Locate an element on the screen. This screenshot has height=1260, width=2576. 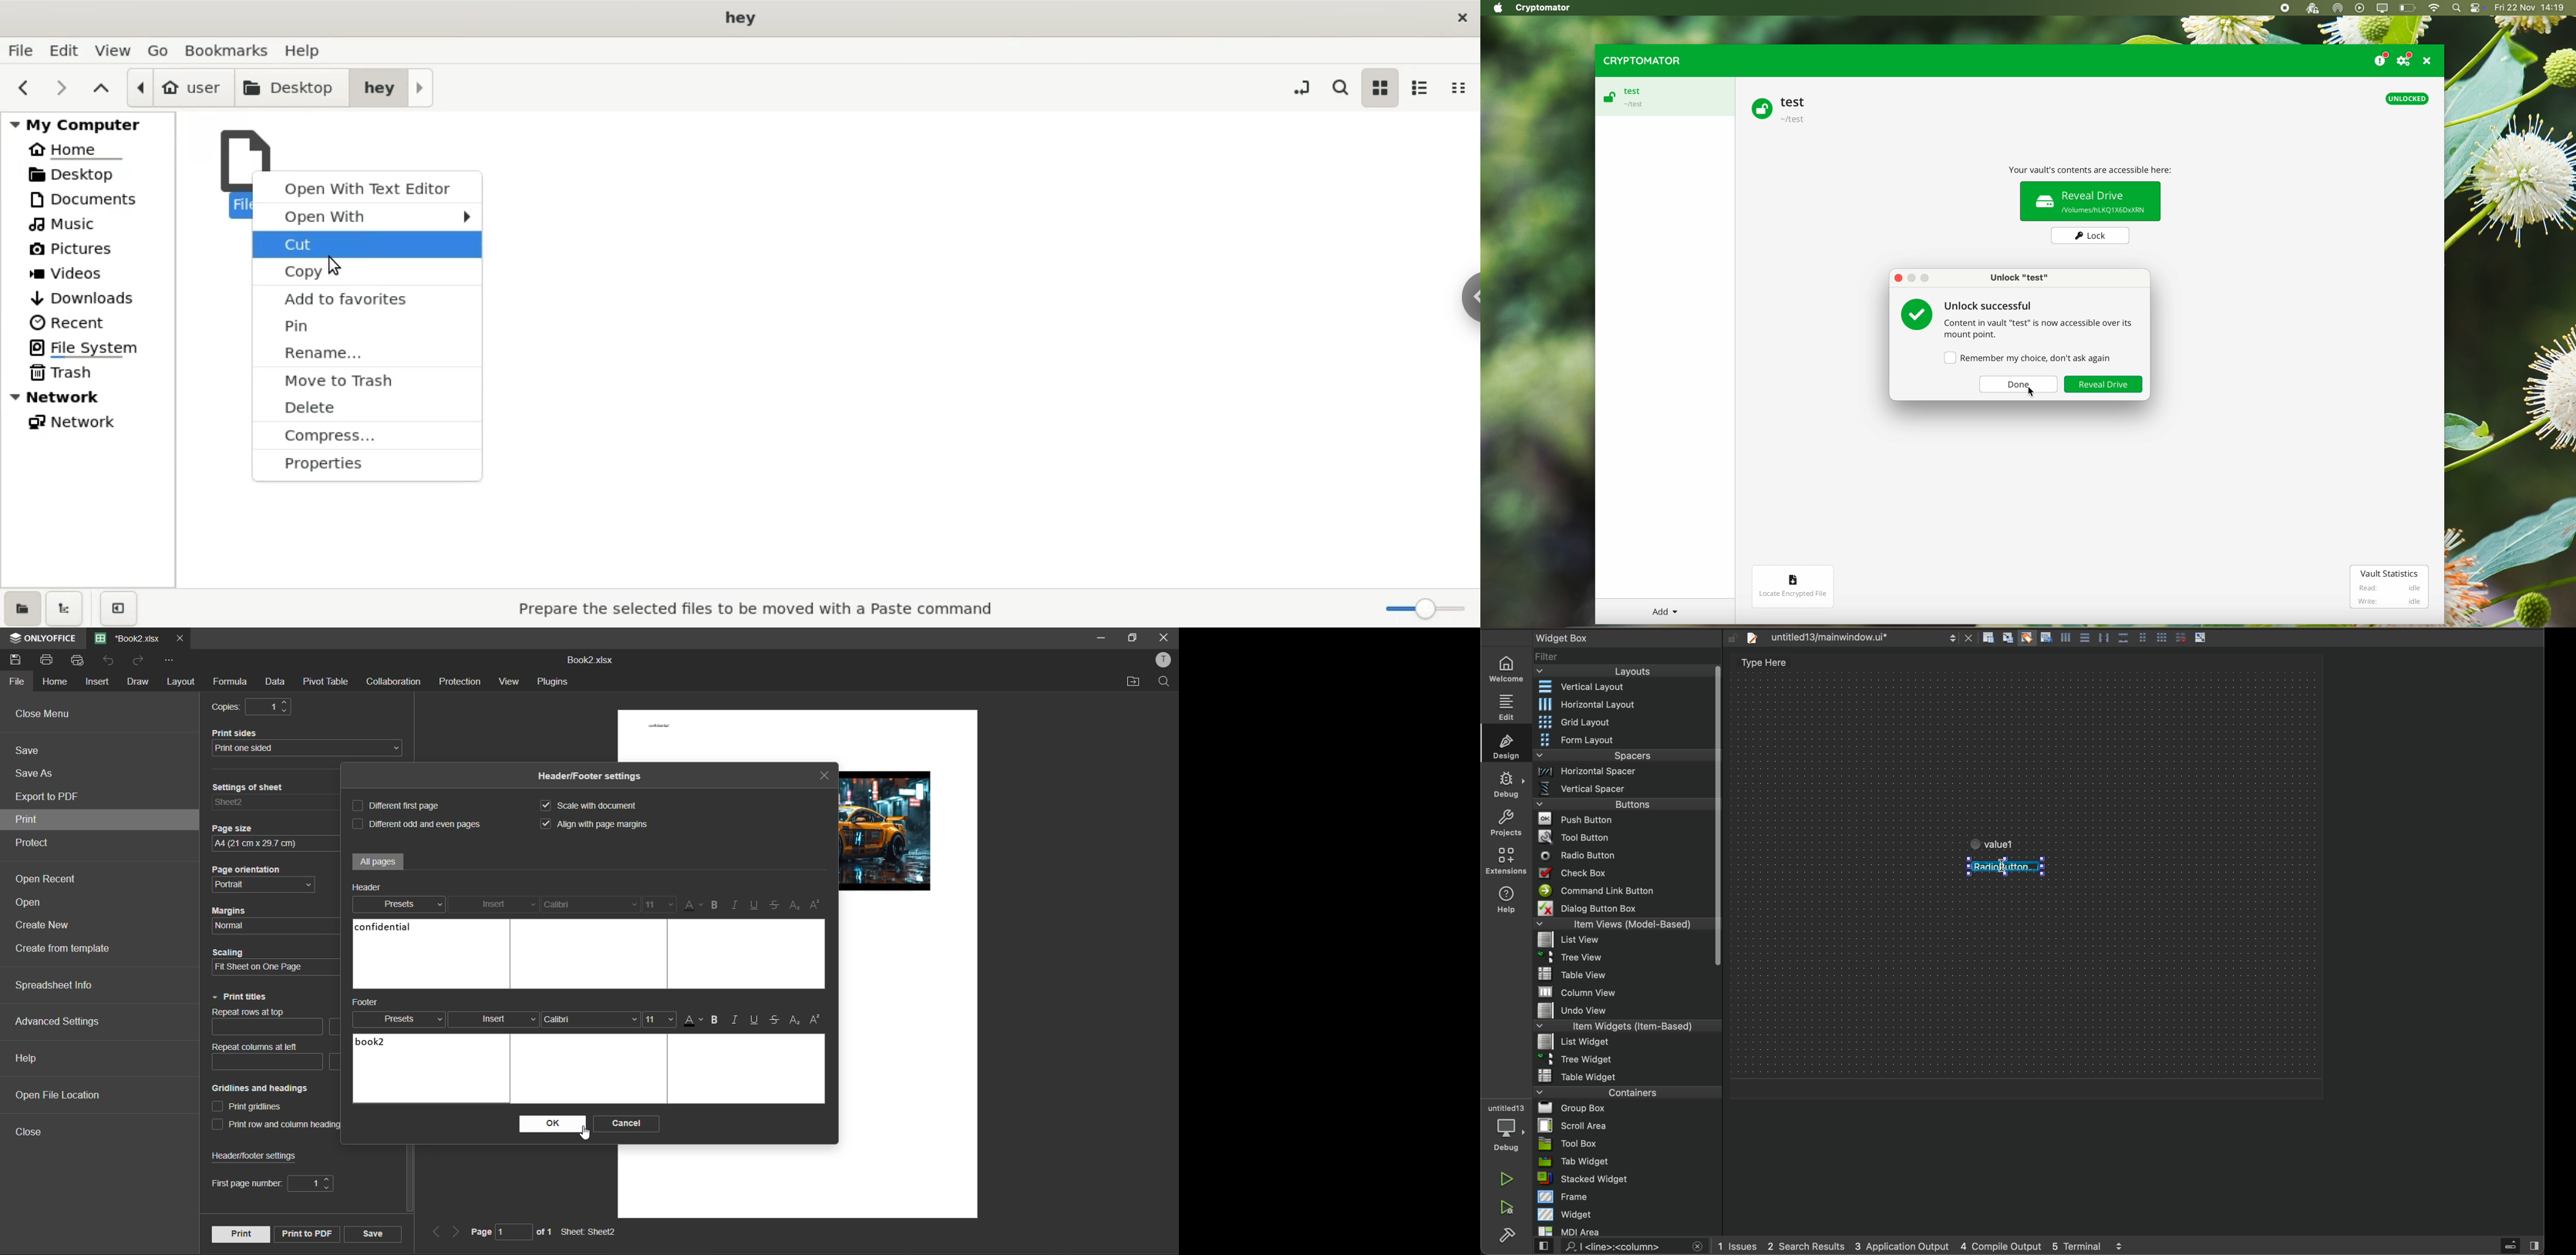
help is located at coordinates (30, 1059).